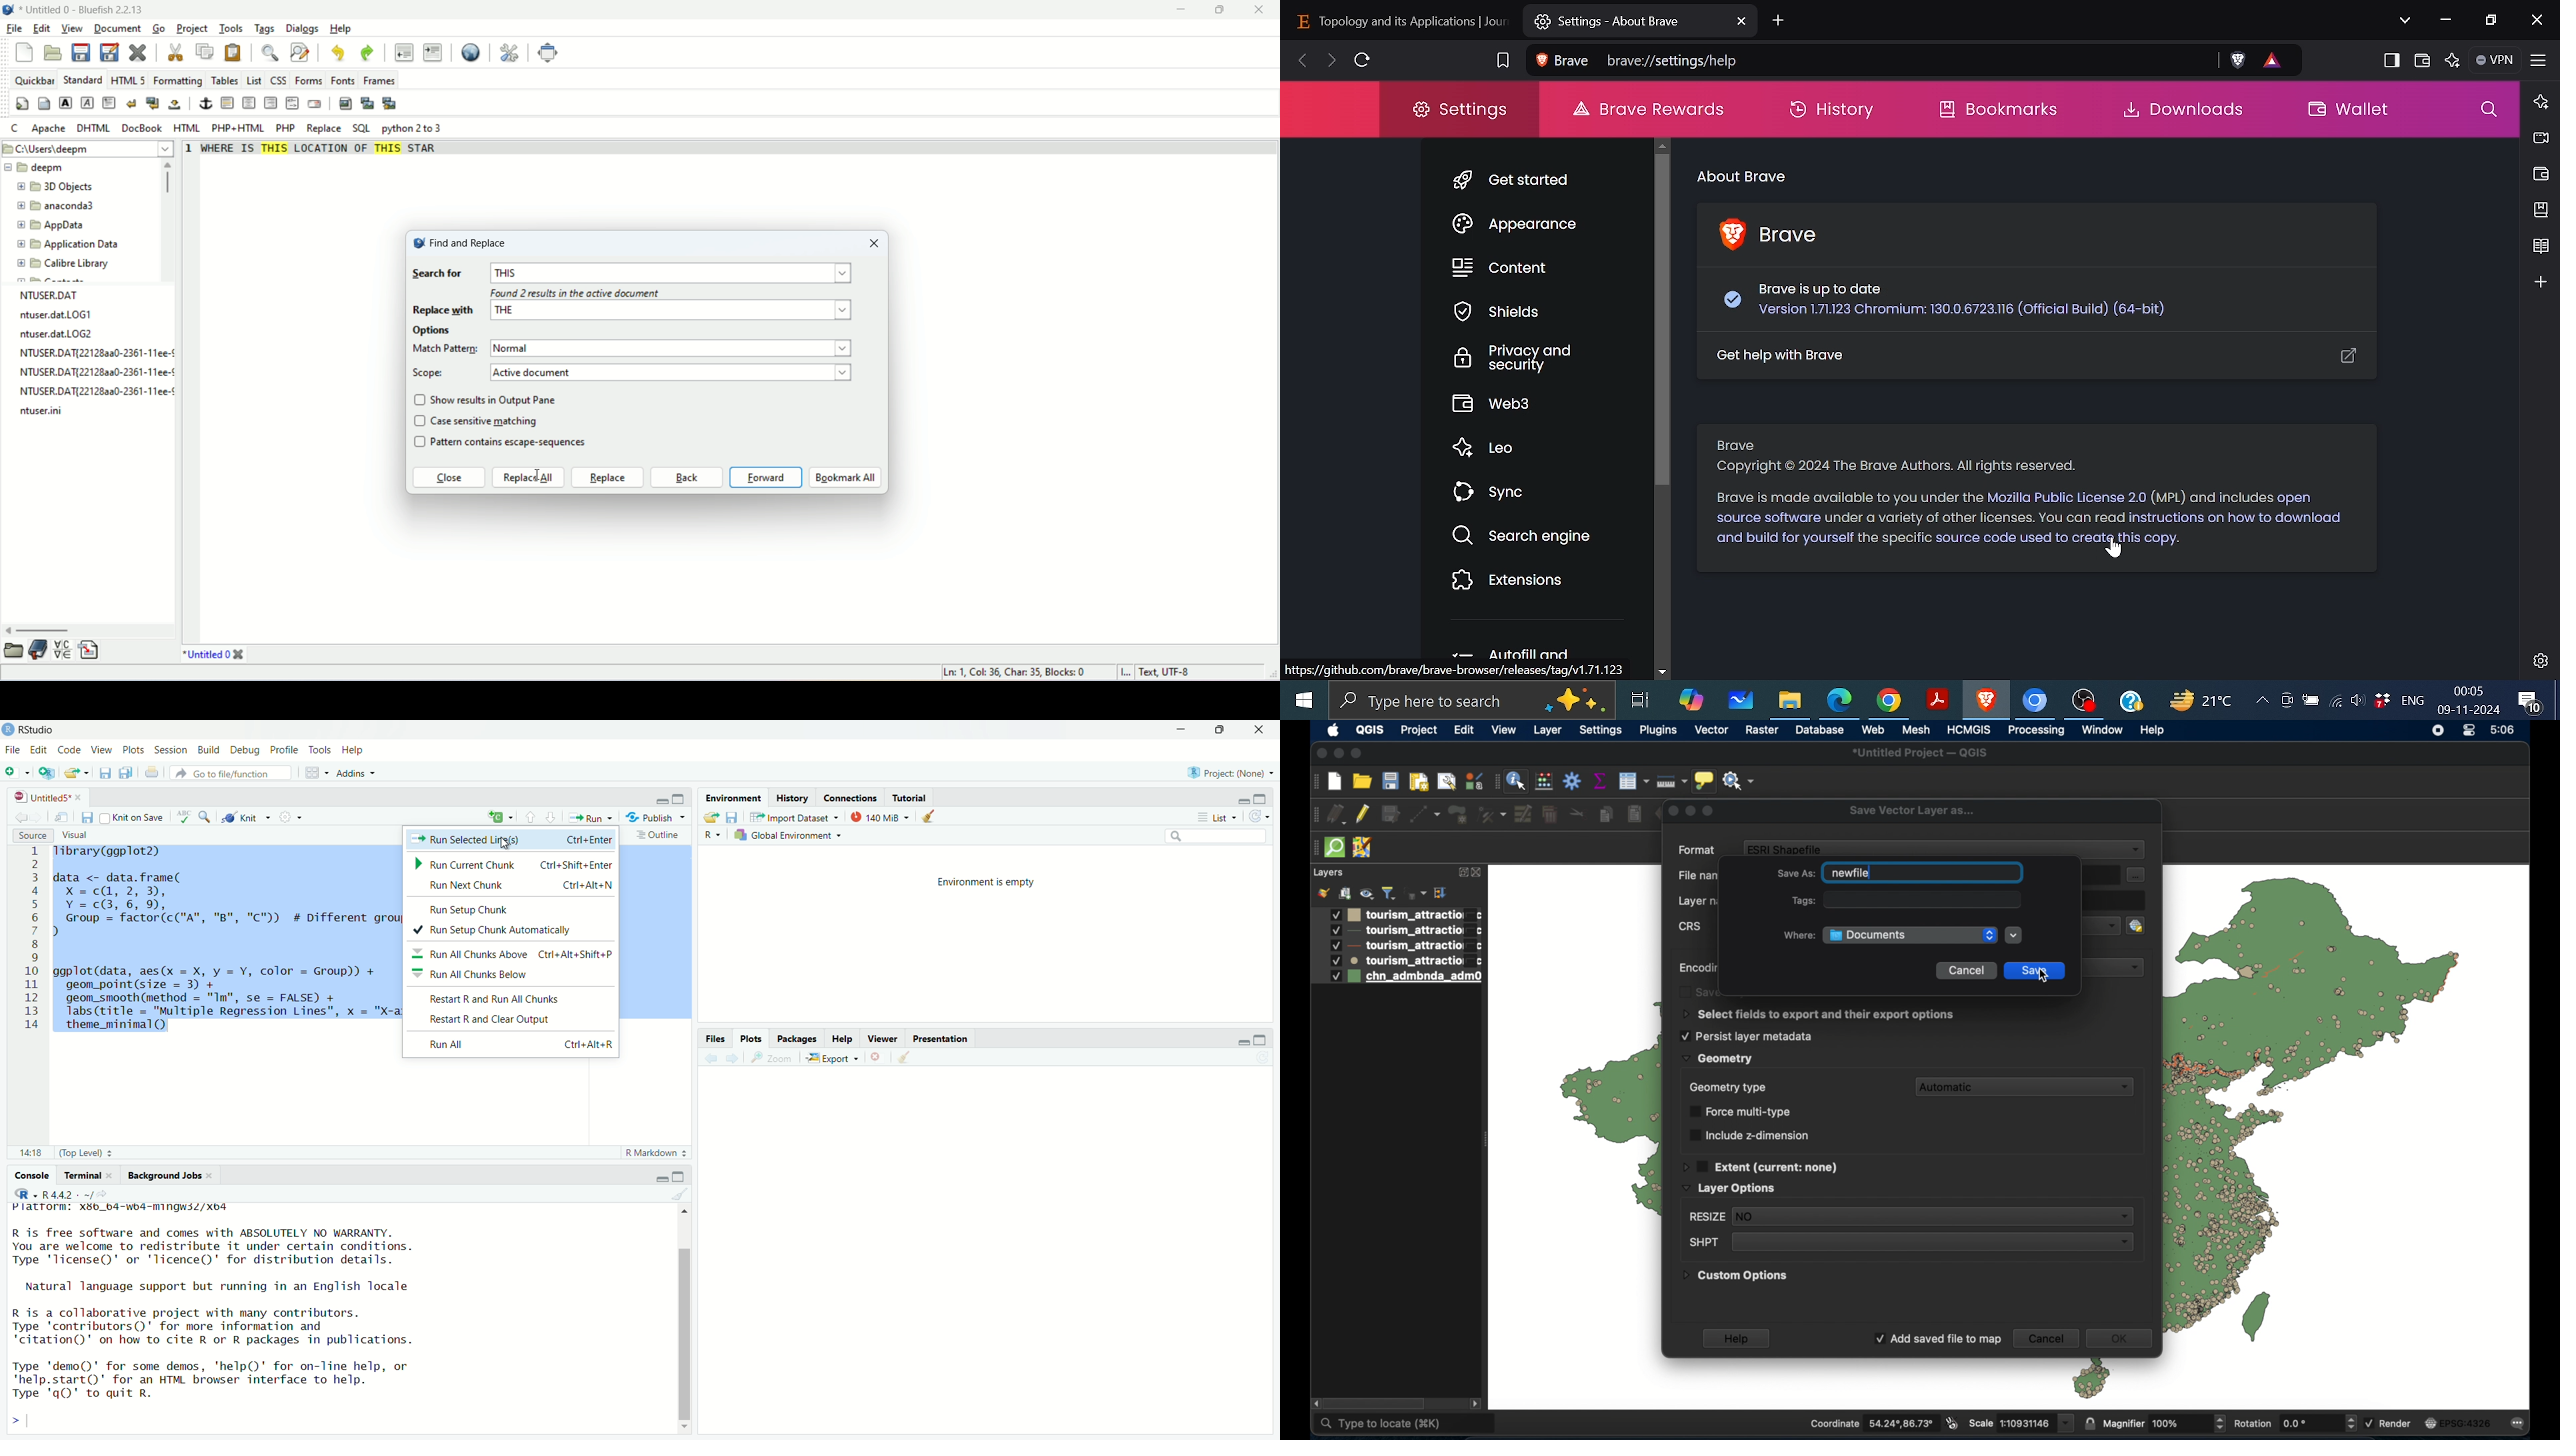 The width and height of the screenshot is (2576, 1456). Describe the element at coordinates (914, 795) in the screenshot. I see `Tutorial` at that location.